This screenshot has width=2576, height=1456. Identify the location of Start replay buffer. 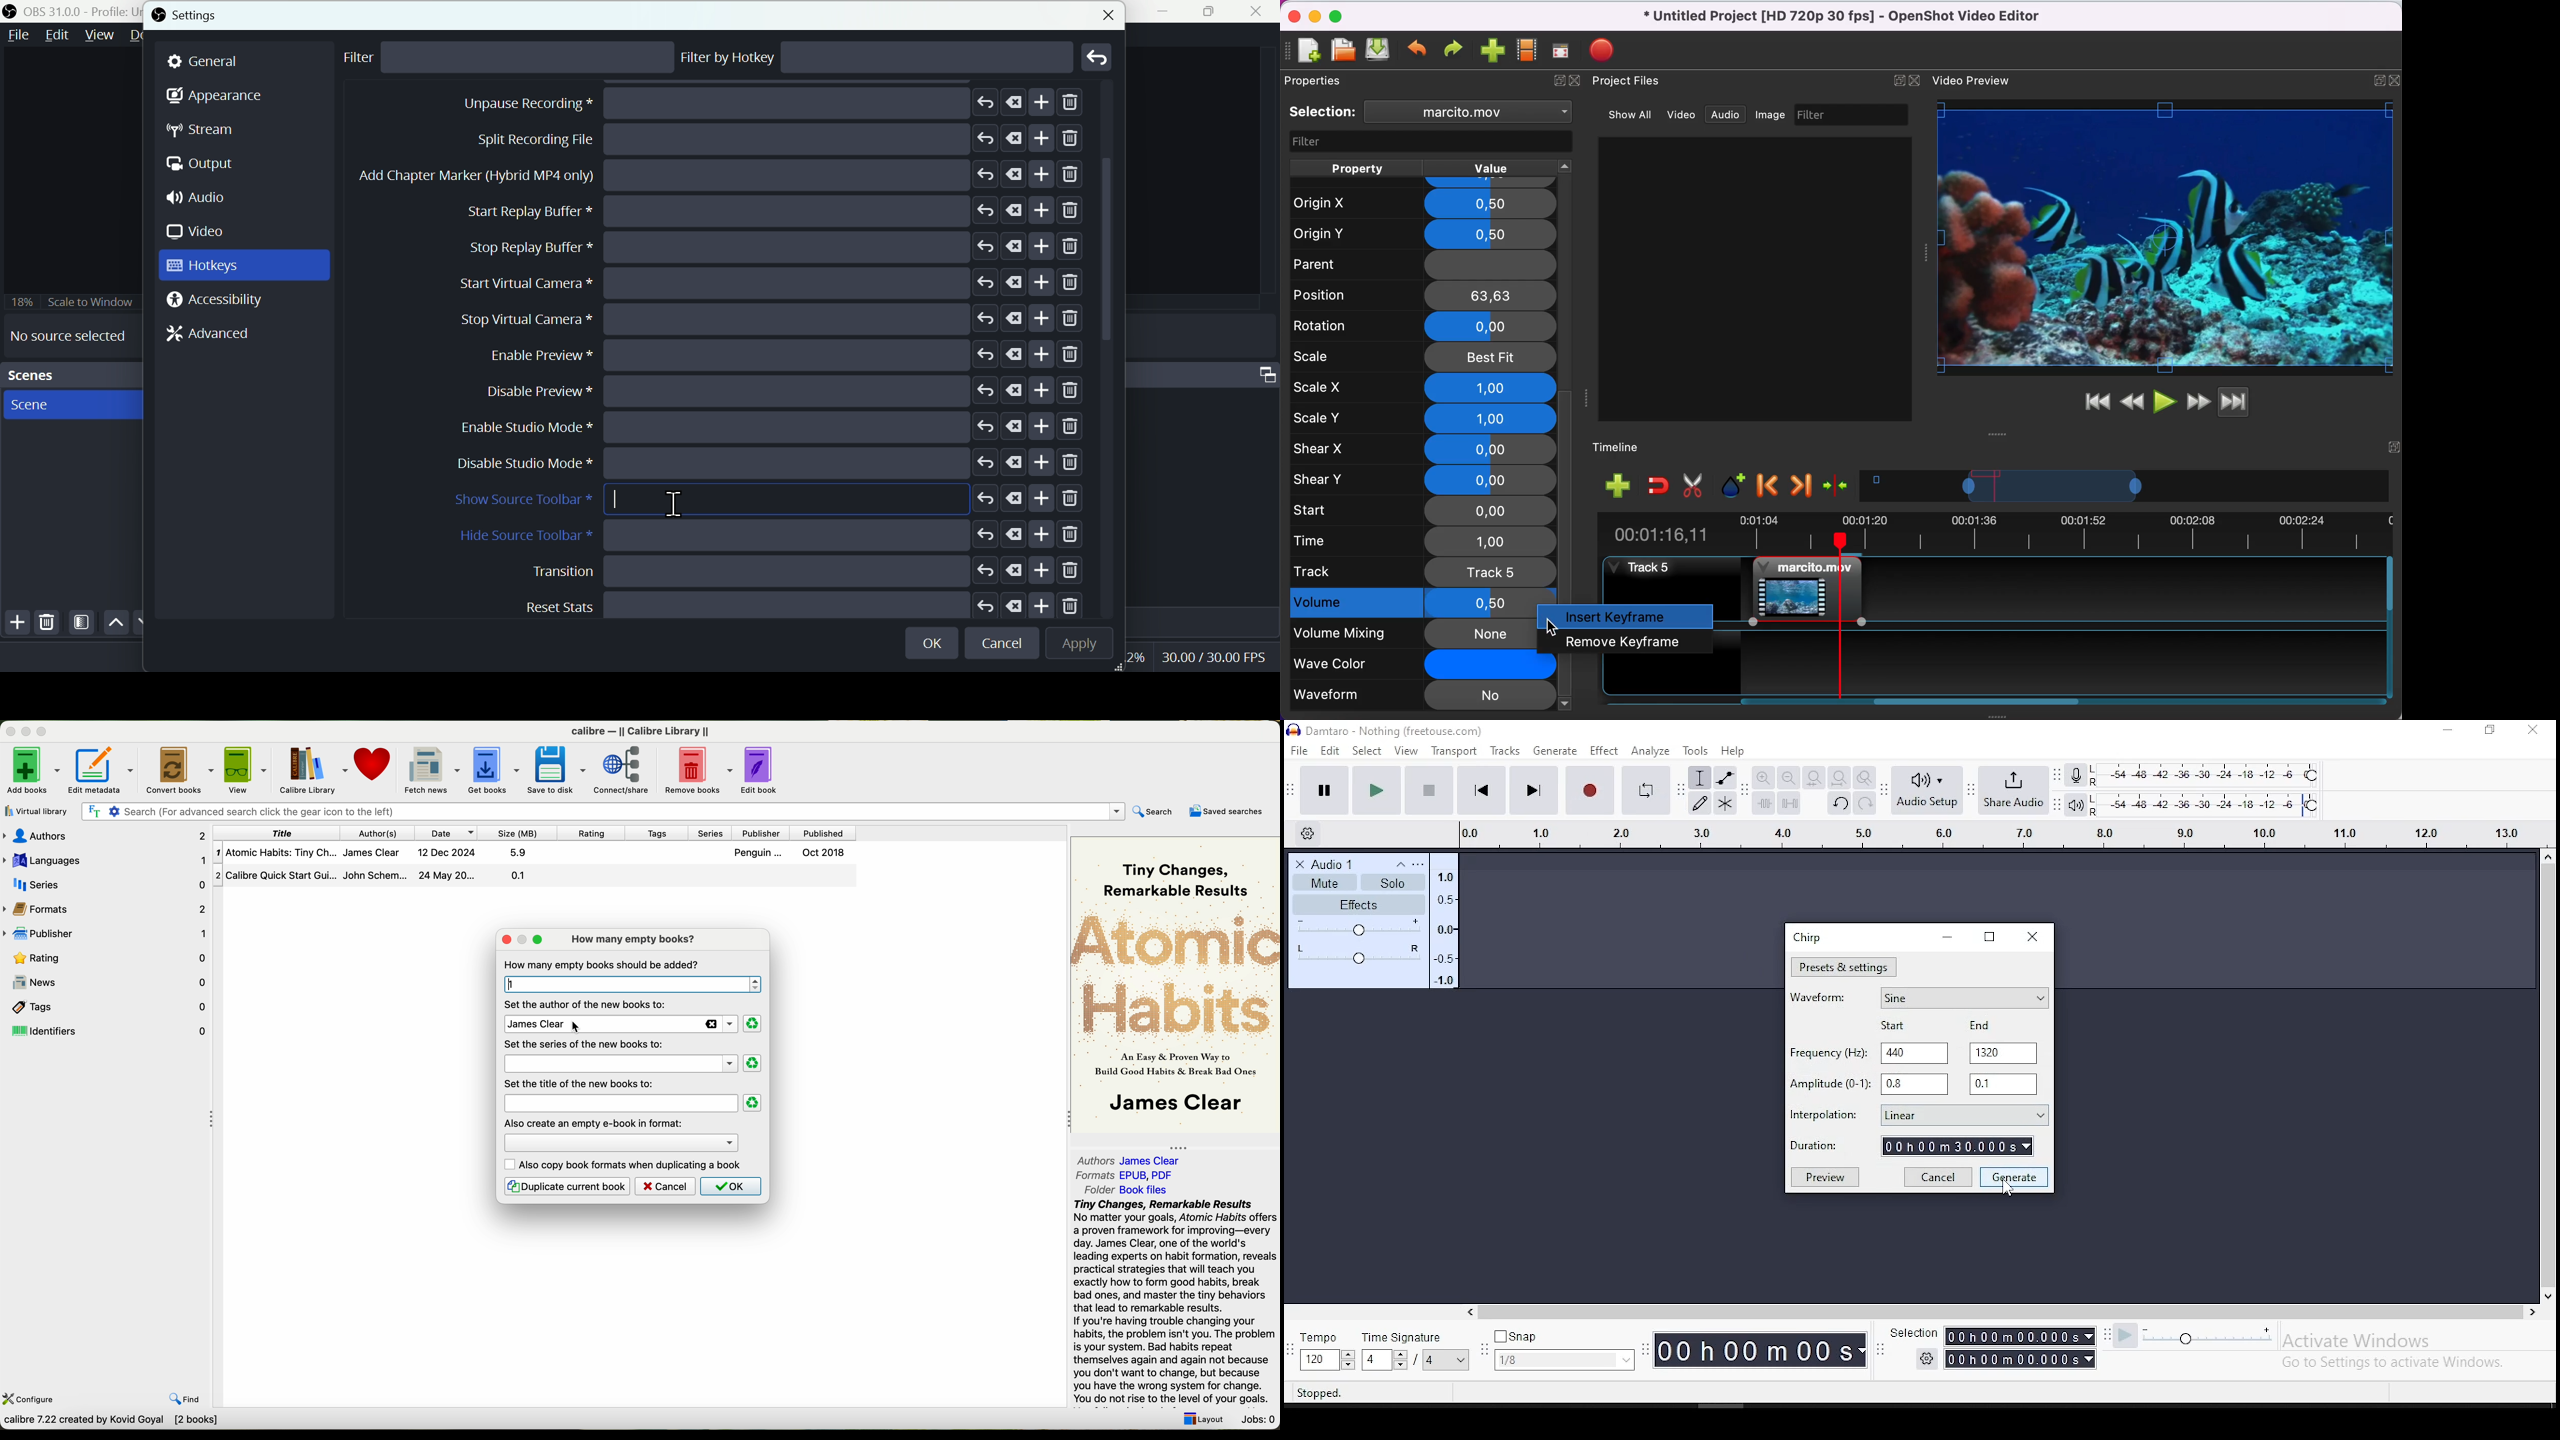
(775, 353).